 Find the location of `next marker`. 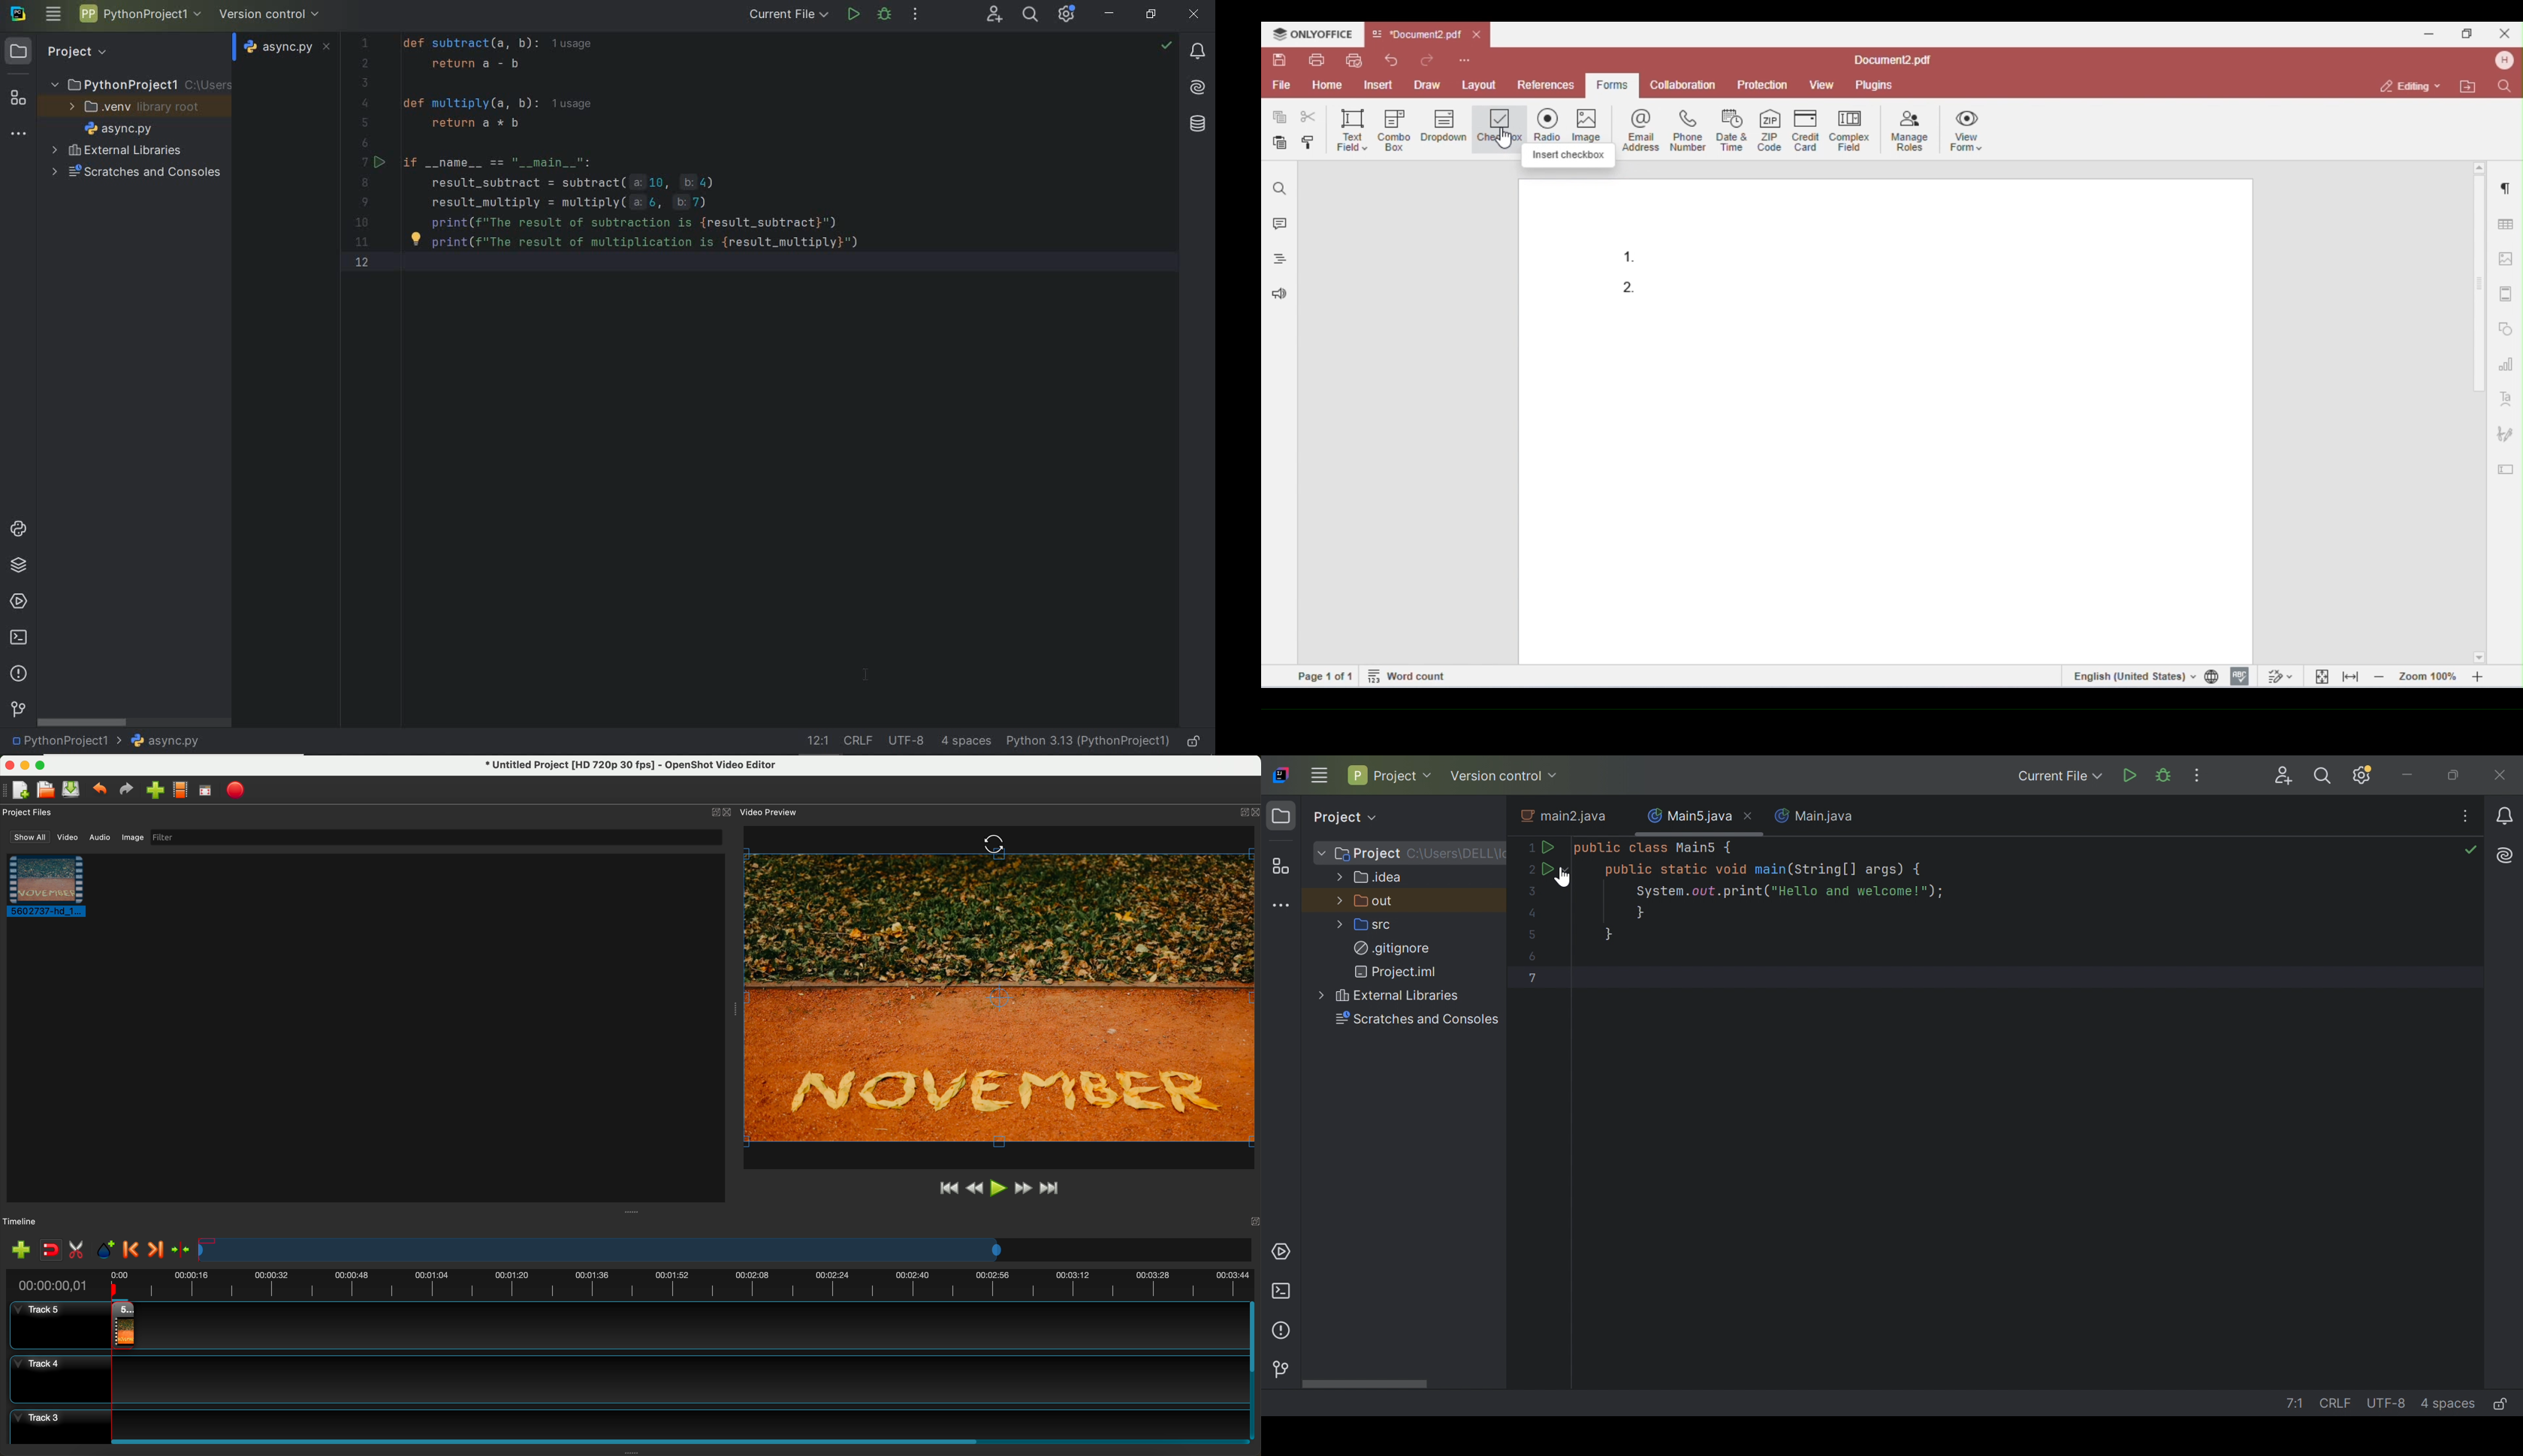

next marker is located at coordinates (159, 1248).